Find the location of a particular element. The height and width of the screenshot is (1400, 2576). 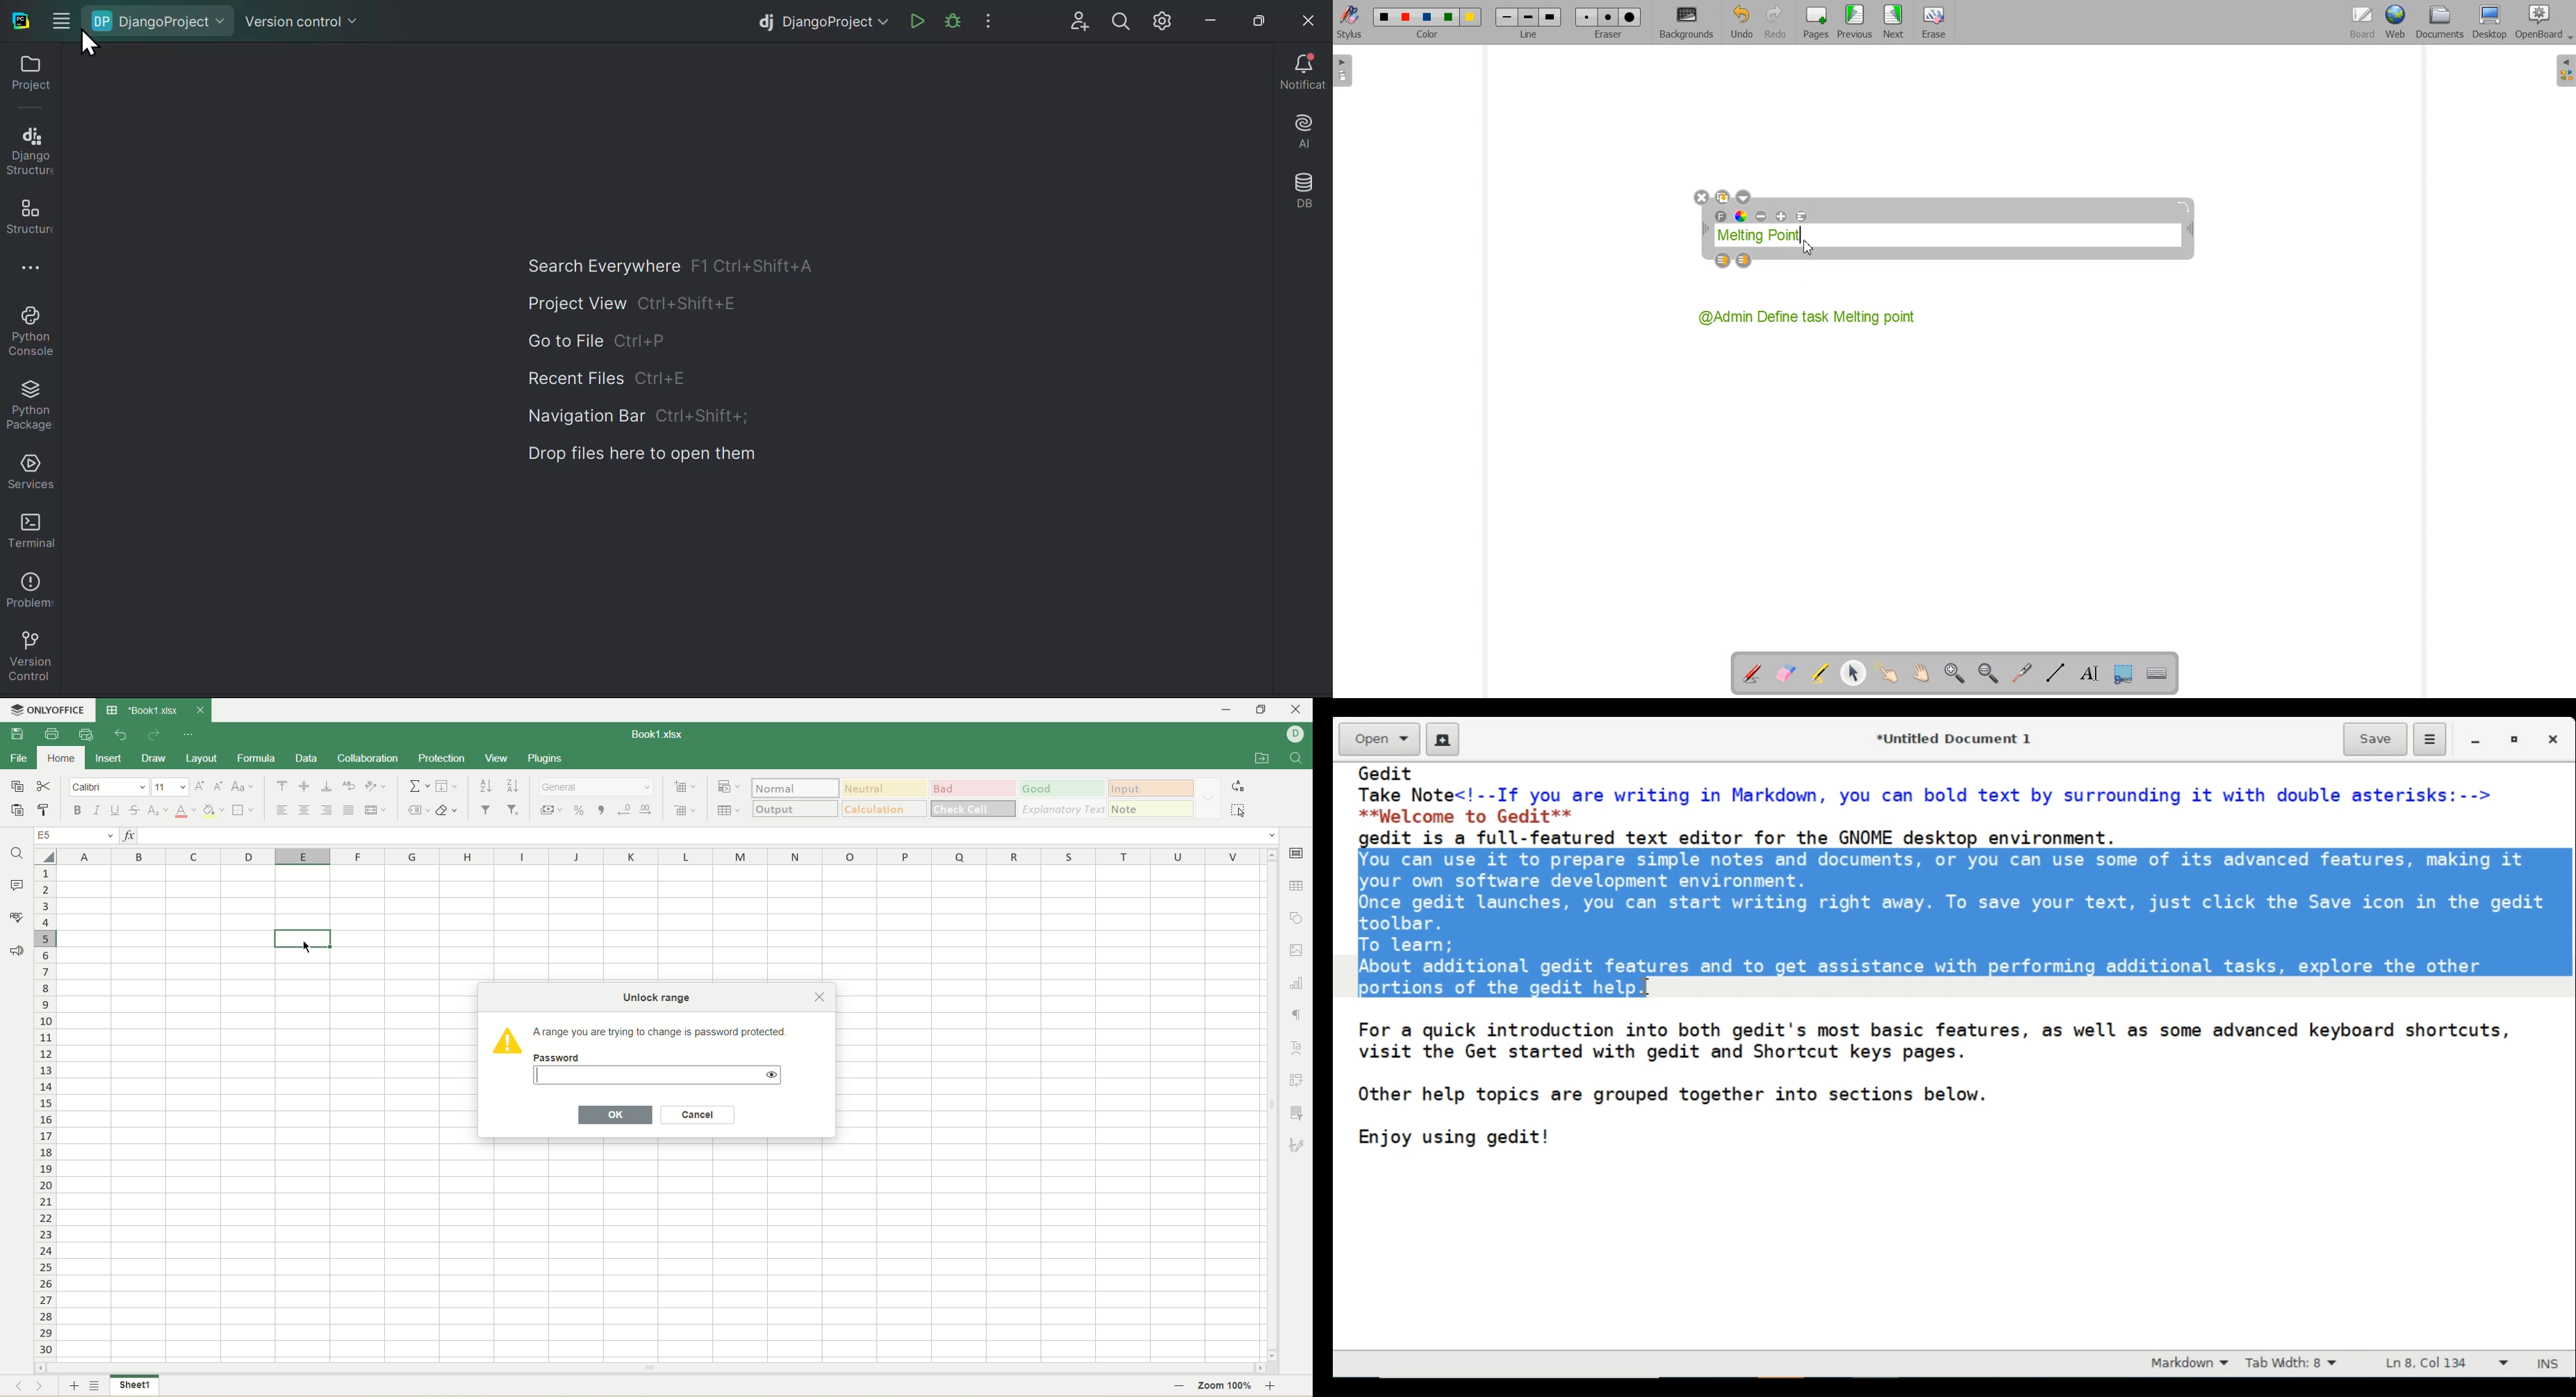

align middle is located at coordinates (304, 786).